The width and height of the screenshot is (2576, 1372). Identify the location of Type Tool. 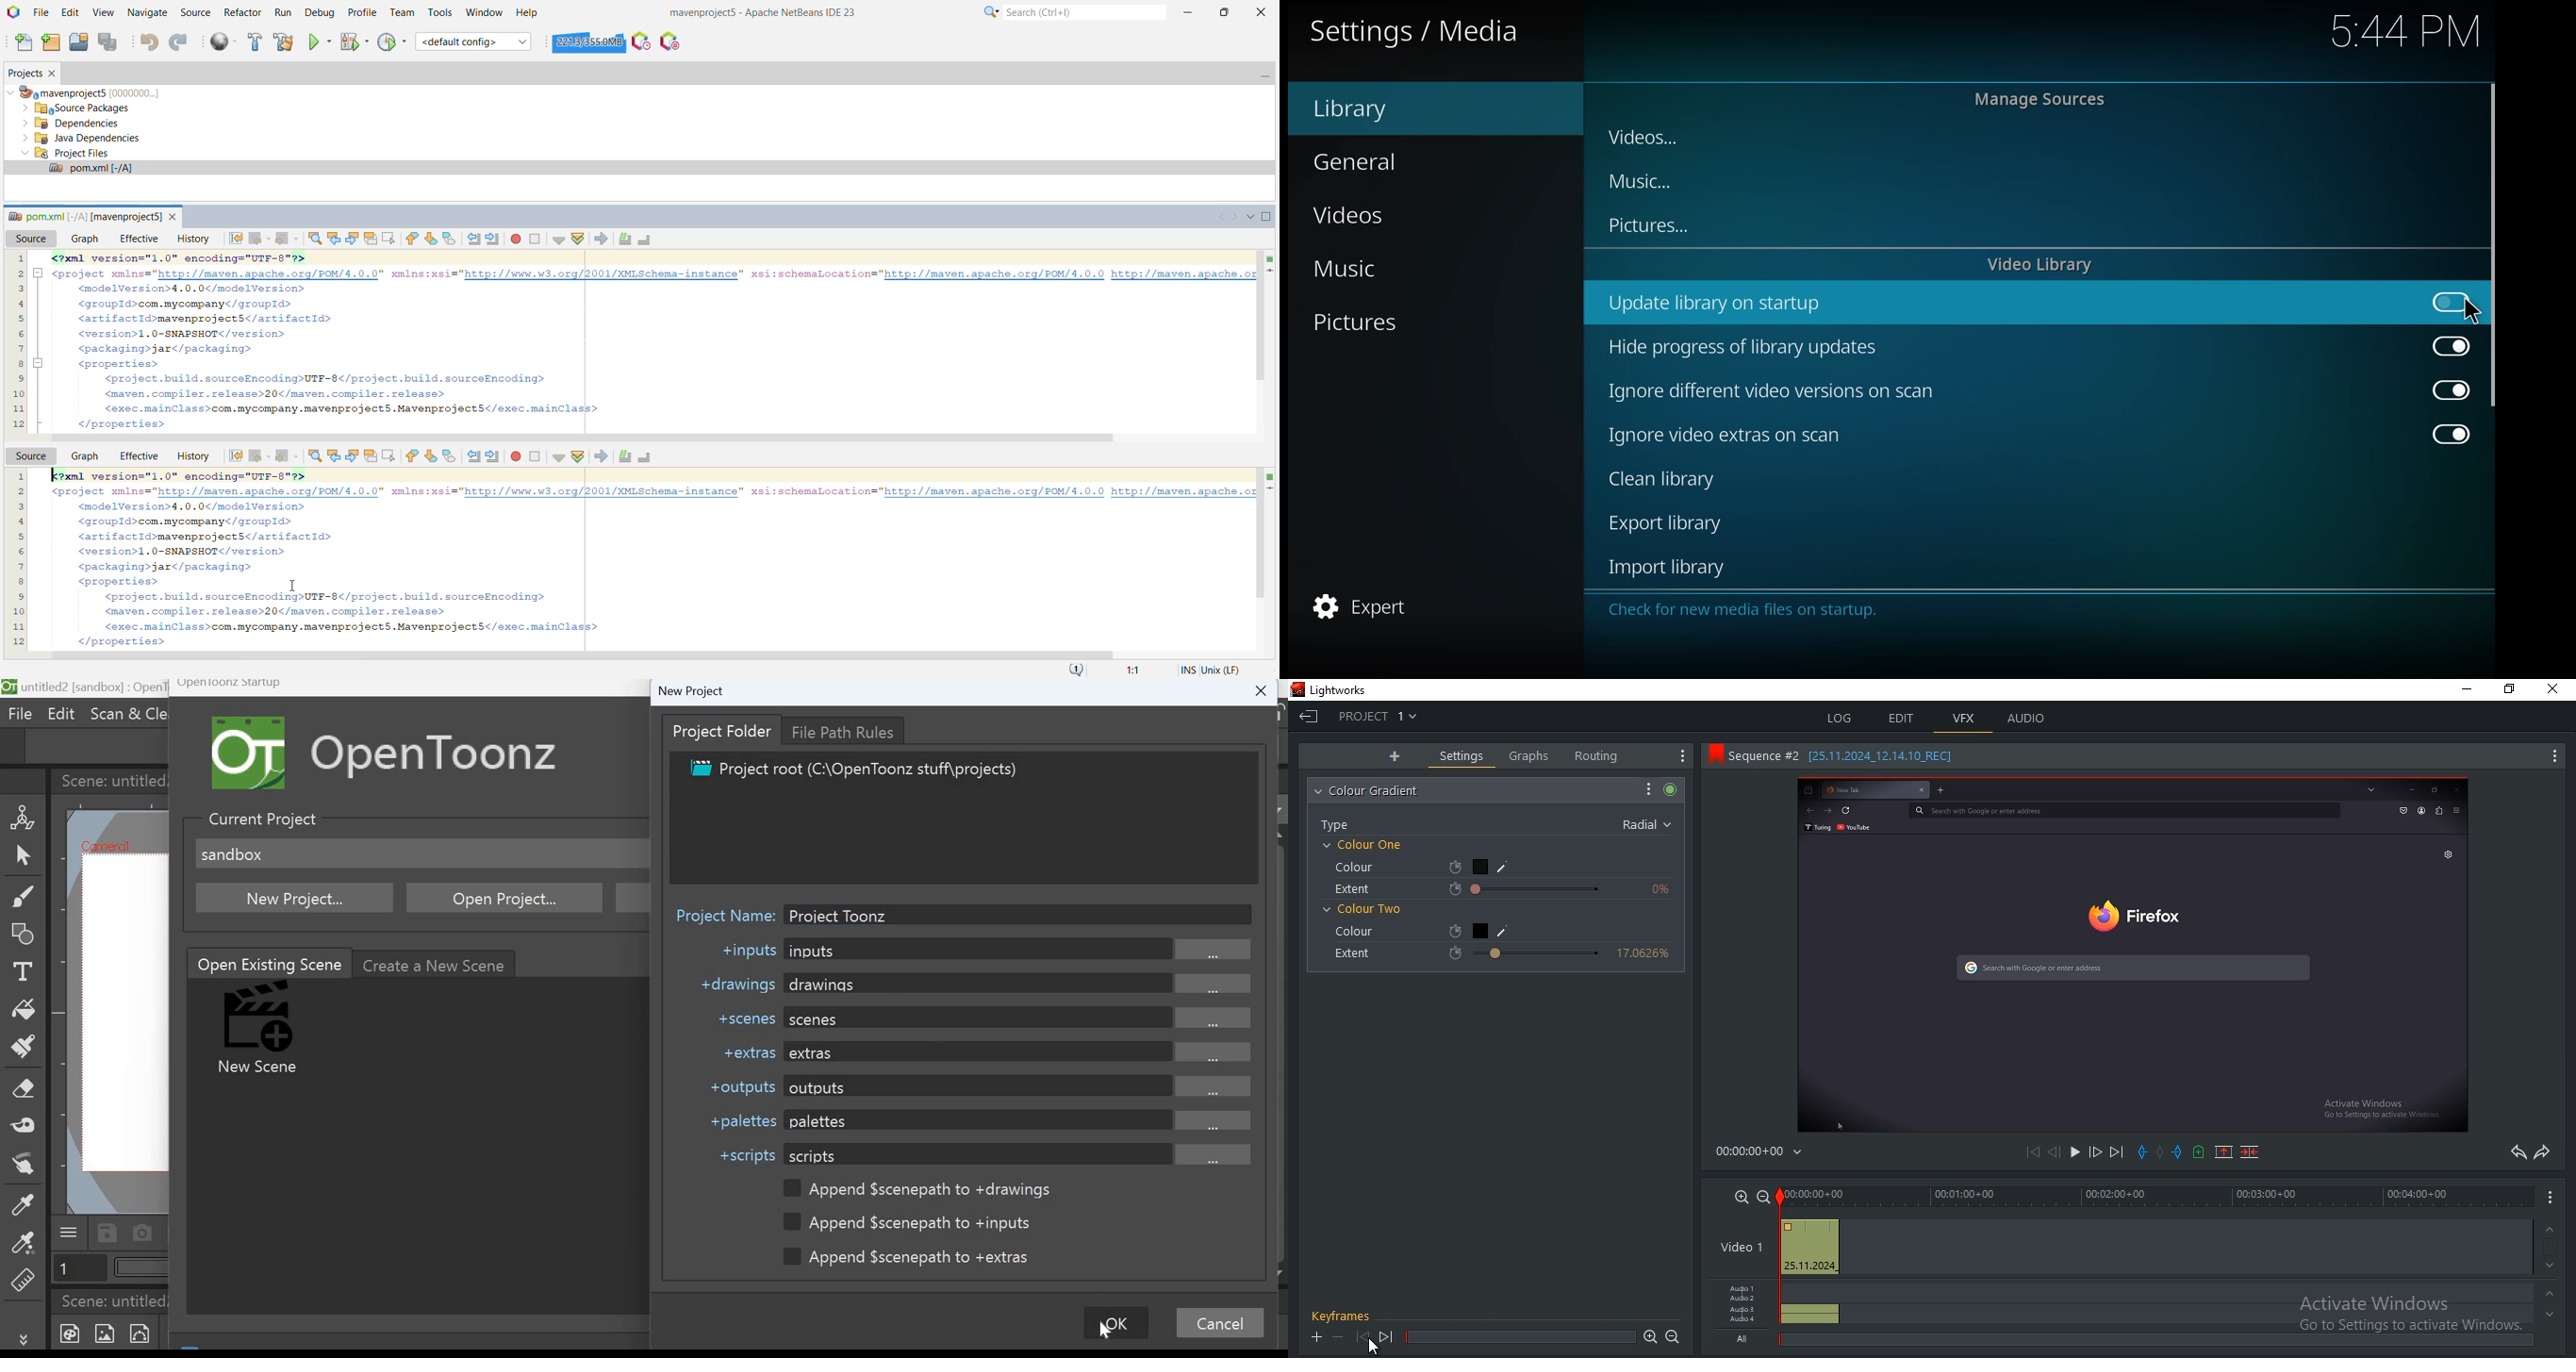
(21, 974).